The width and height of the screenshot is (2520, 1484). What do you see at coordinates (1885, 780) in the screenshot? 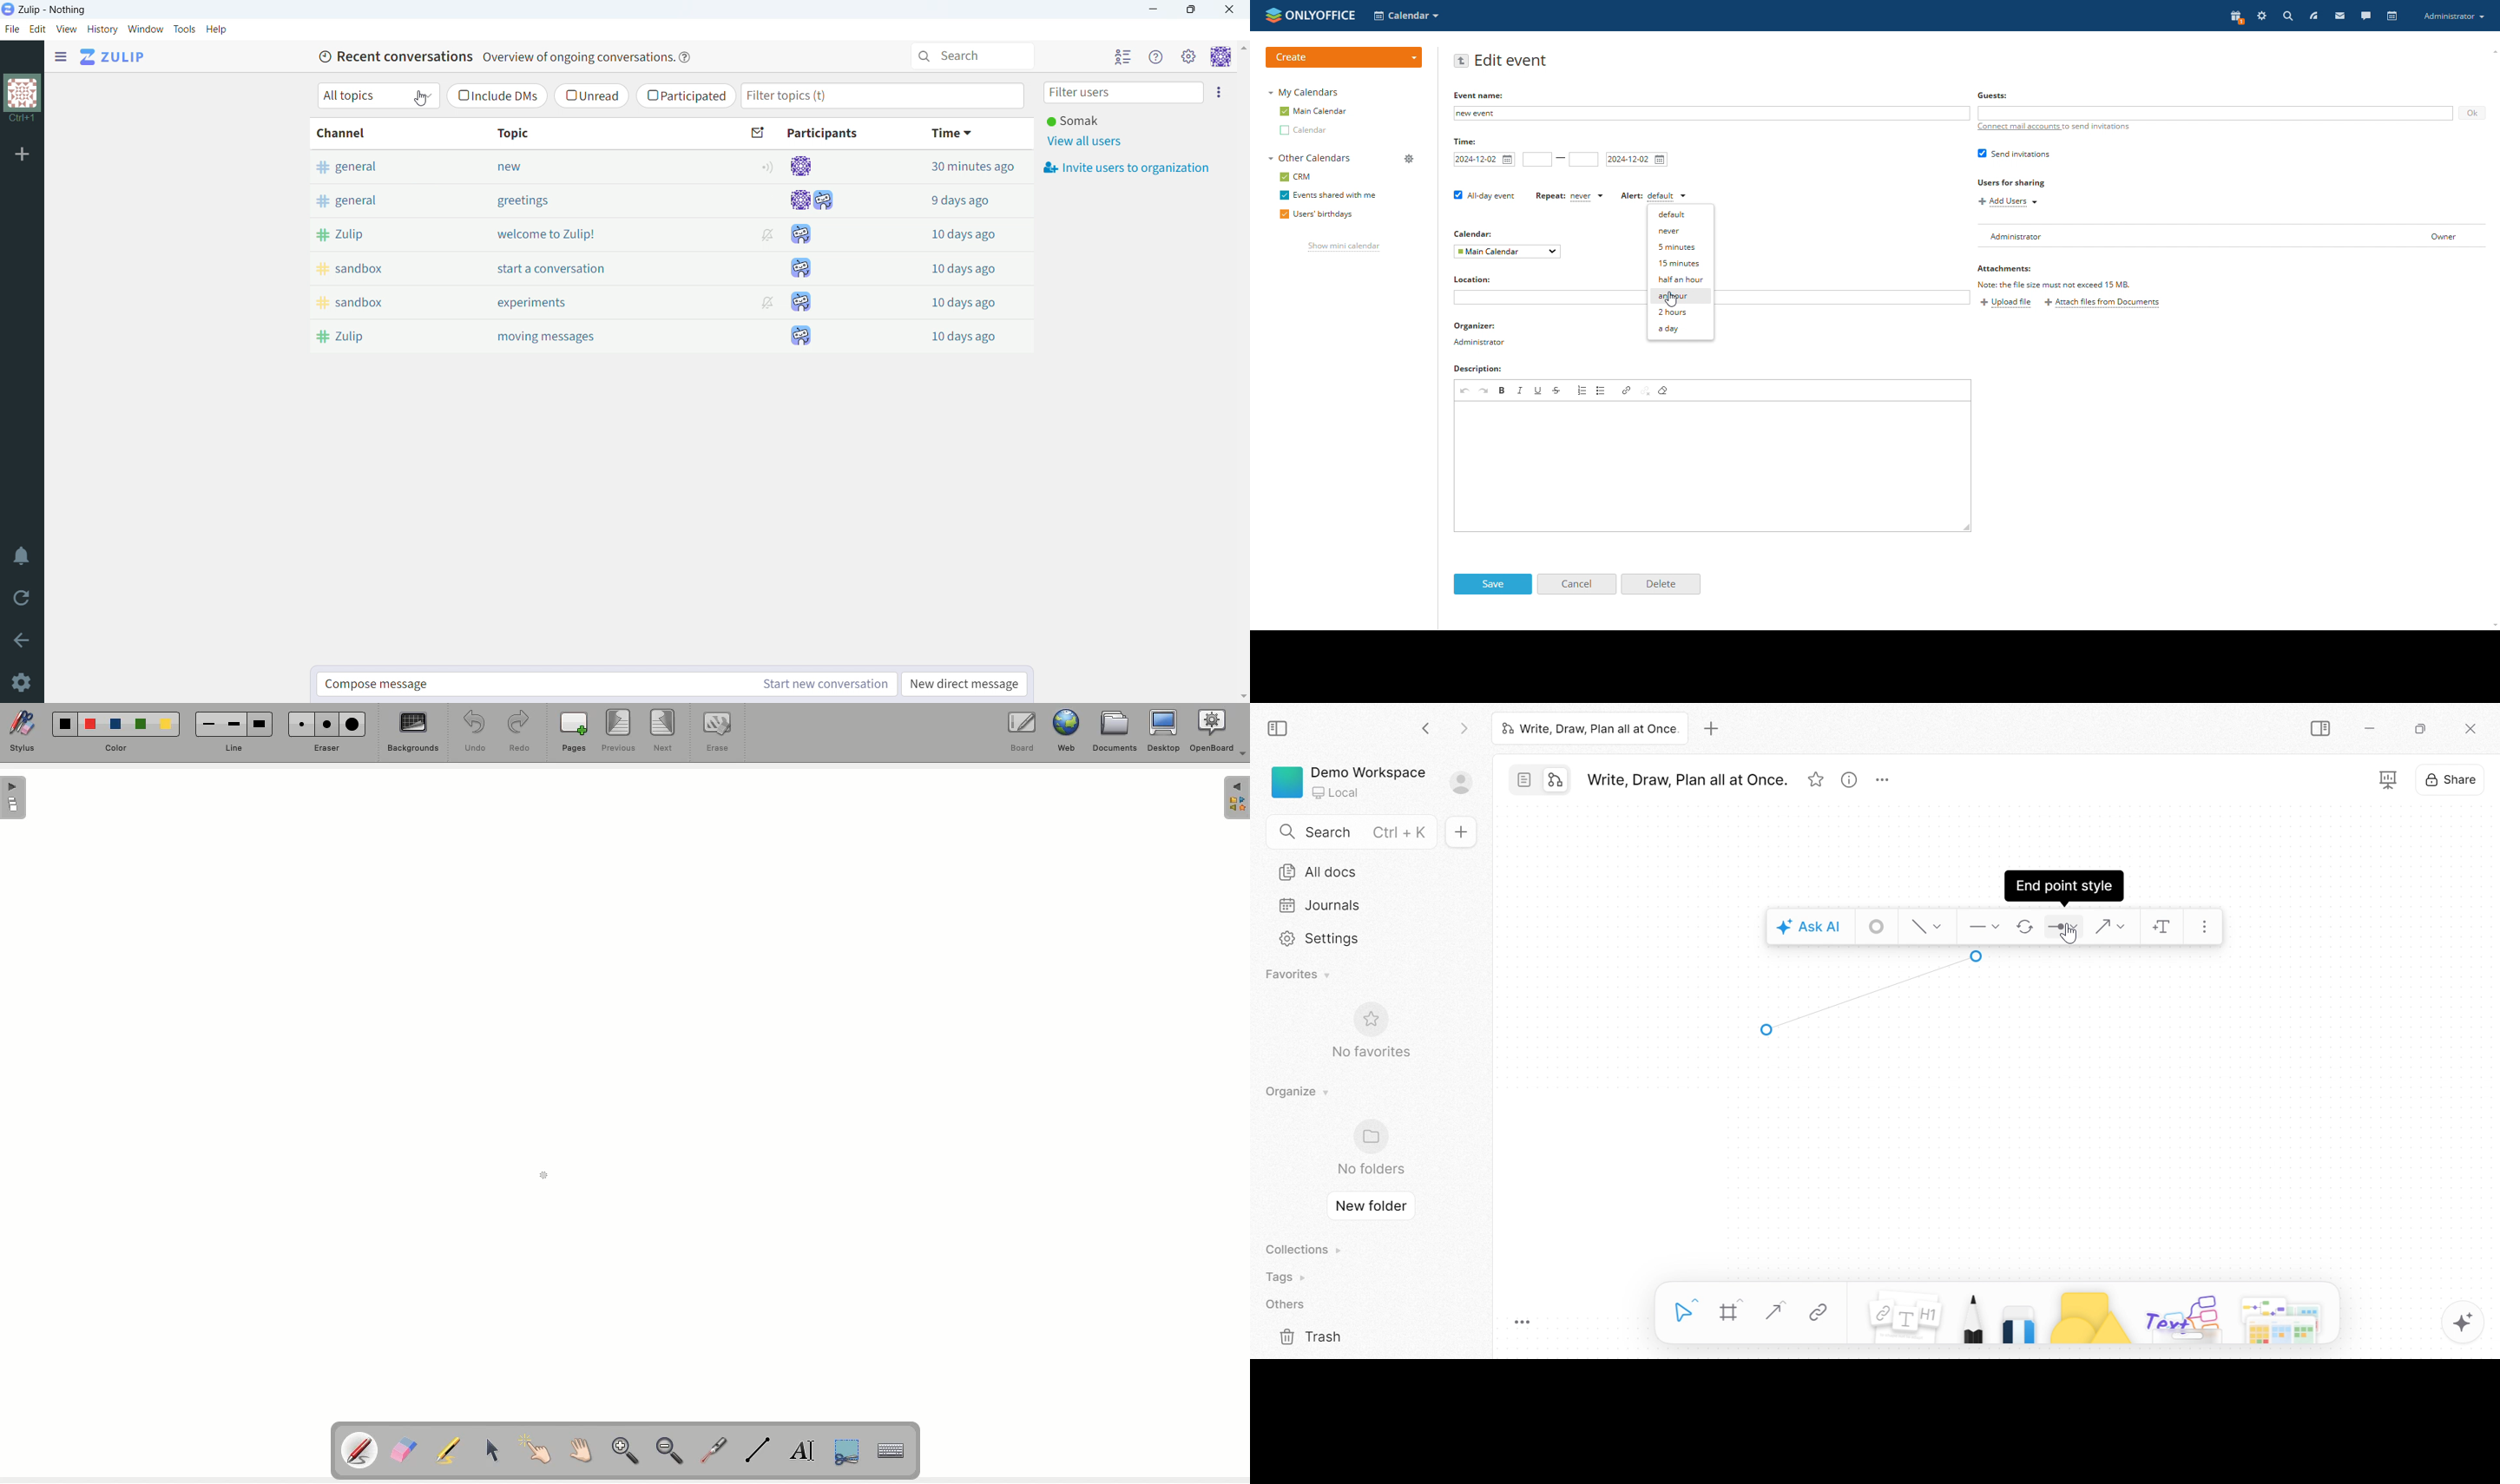
I see `More options` at bounding box center [1885, 780].